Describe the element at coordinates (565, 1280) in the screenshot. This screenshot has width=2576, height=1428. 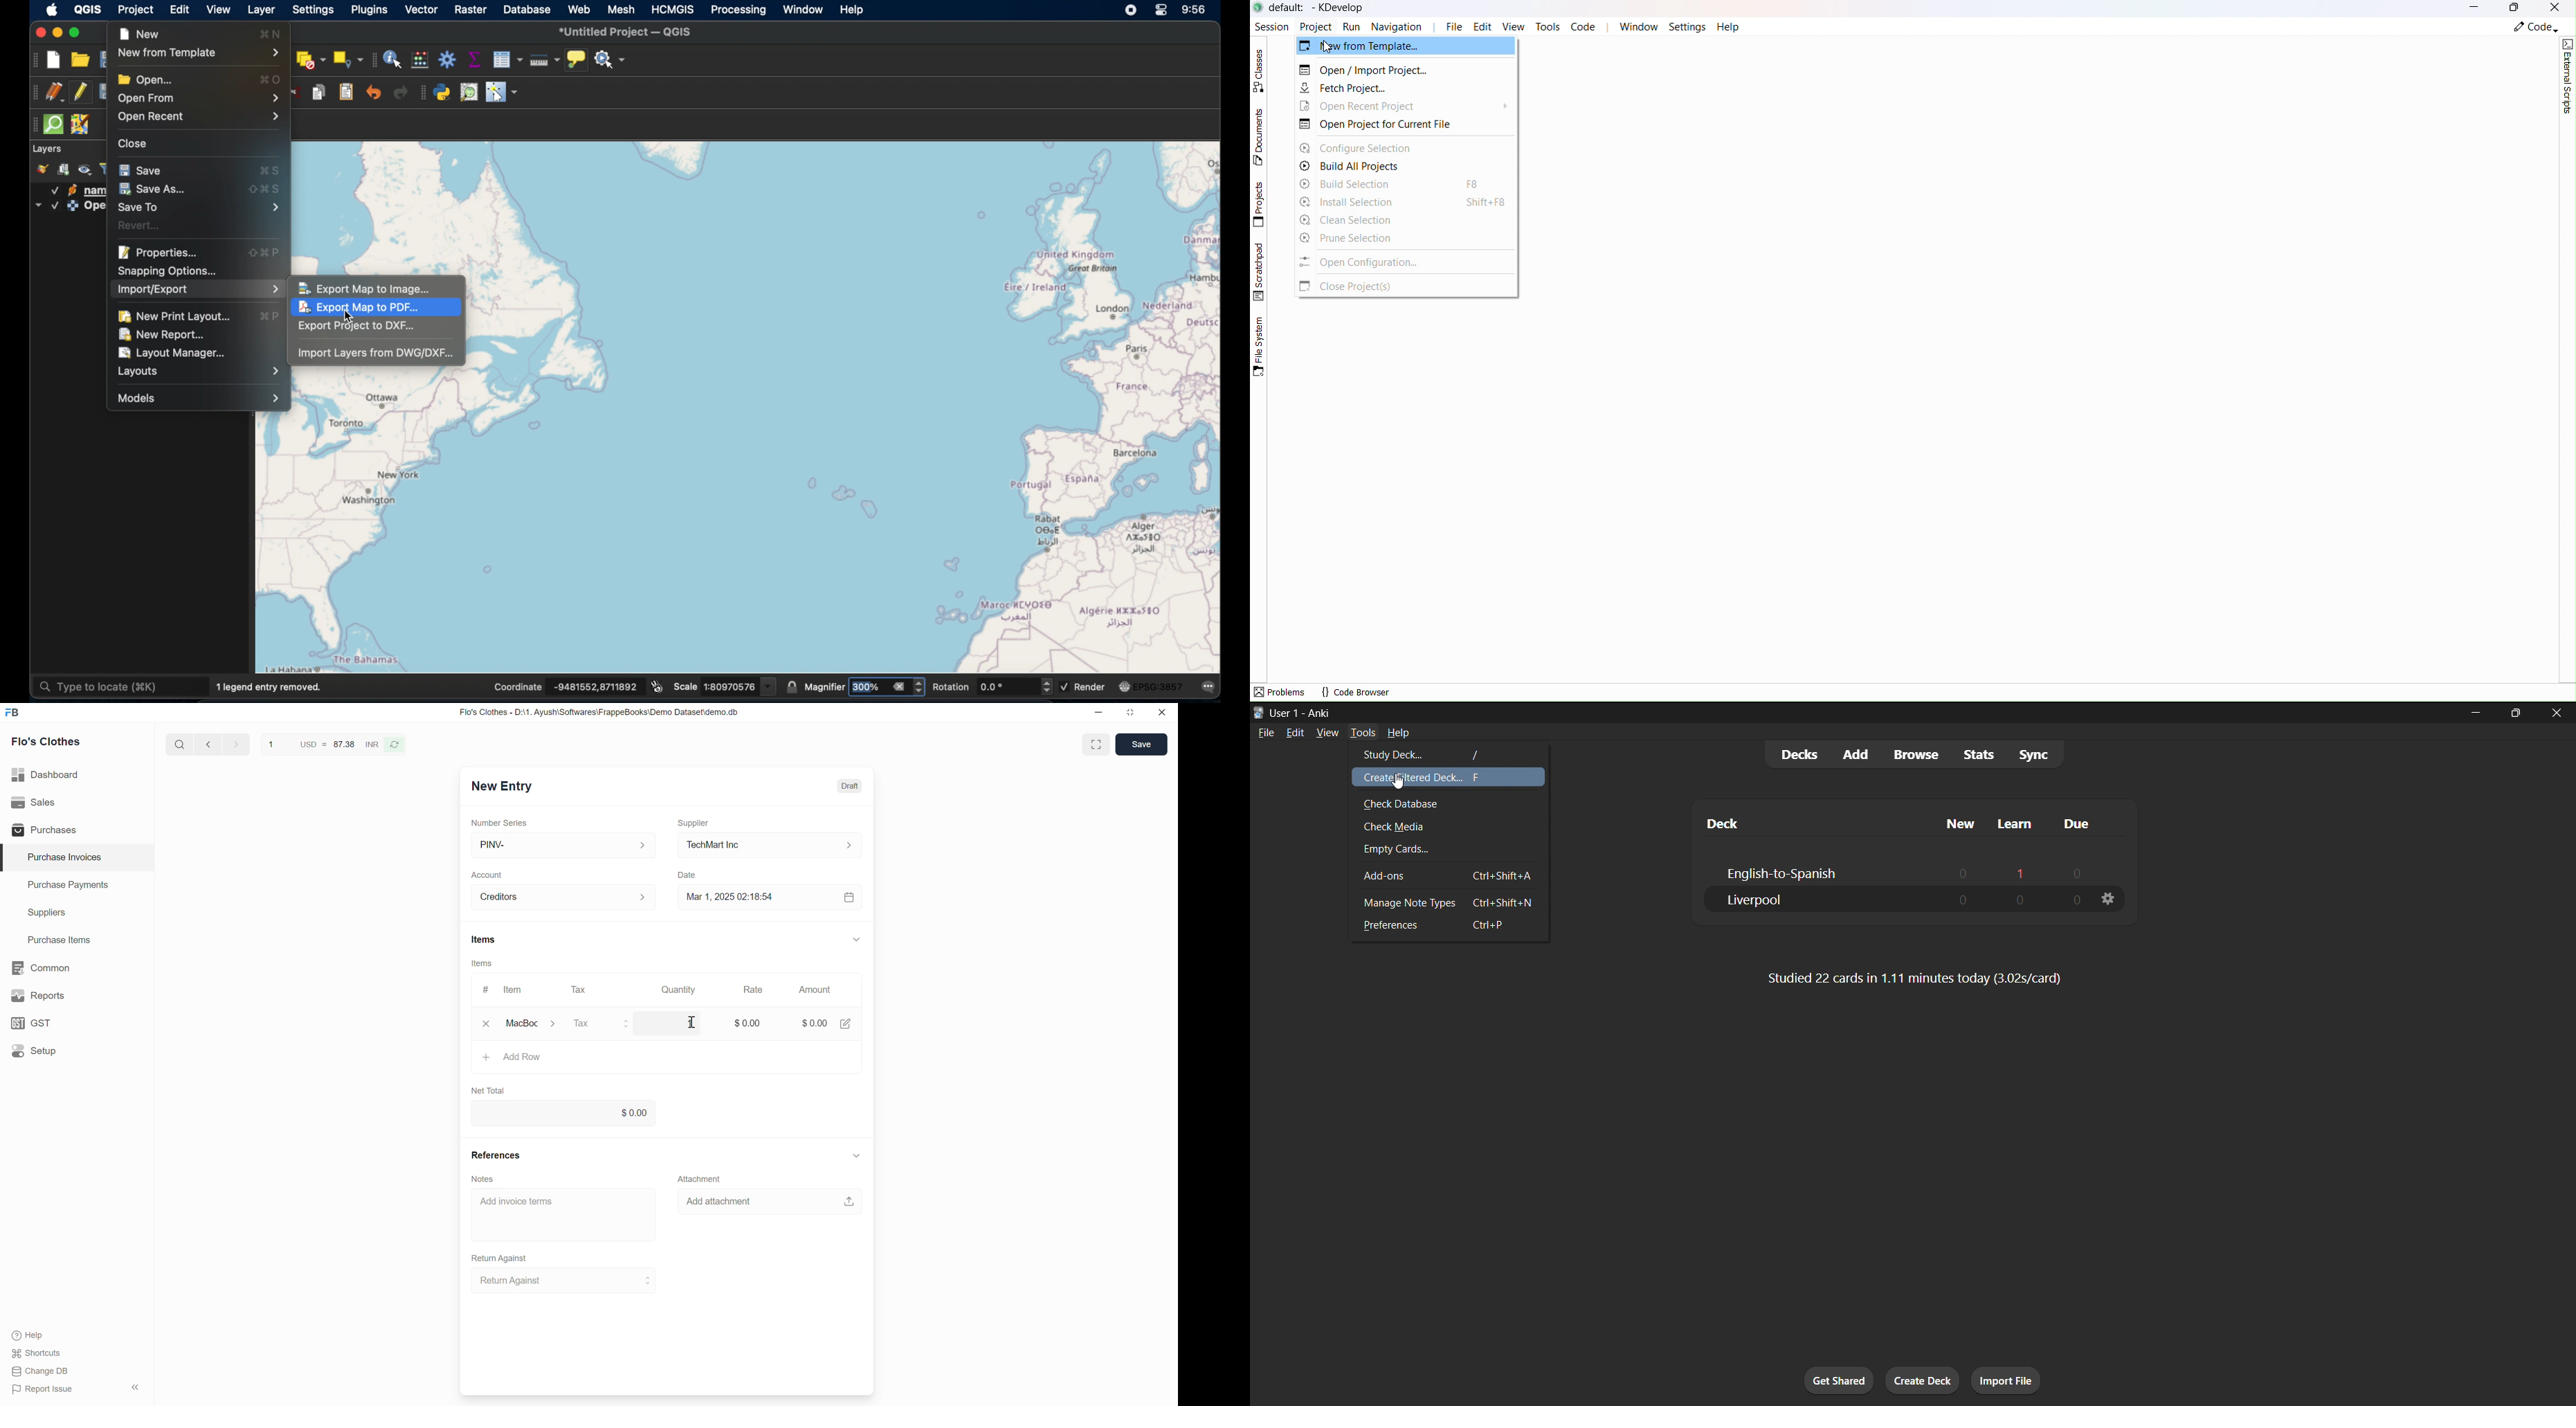
I see `Return Against` at that location.